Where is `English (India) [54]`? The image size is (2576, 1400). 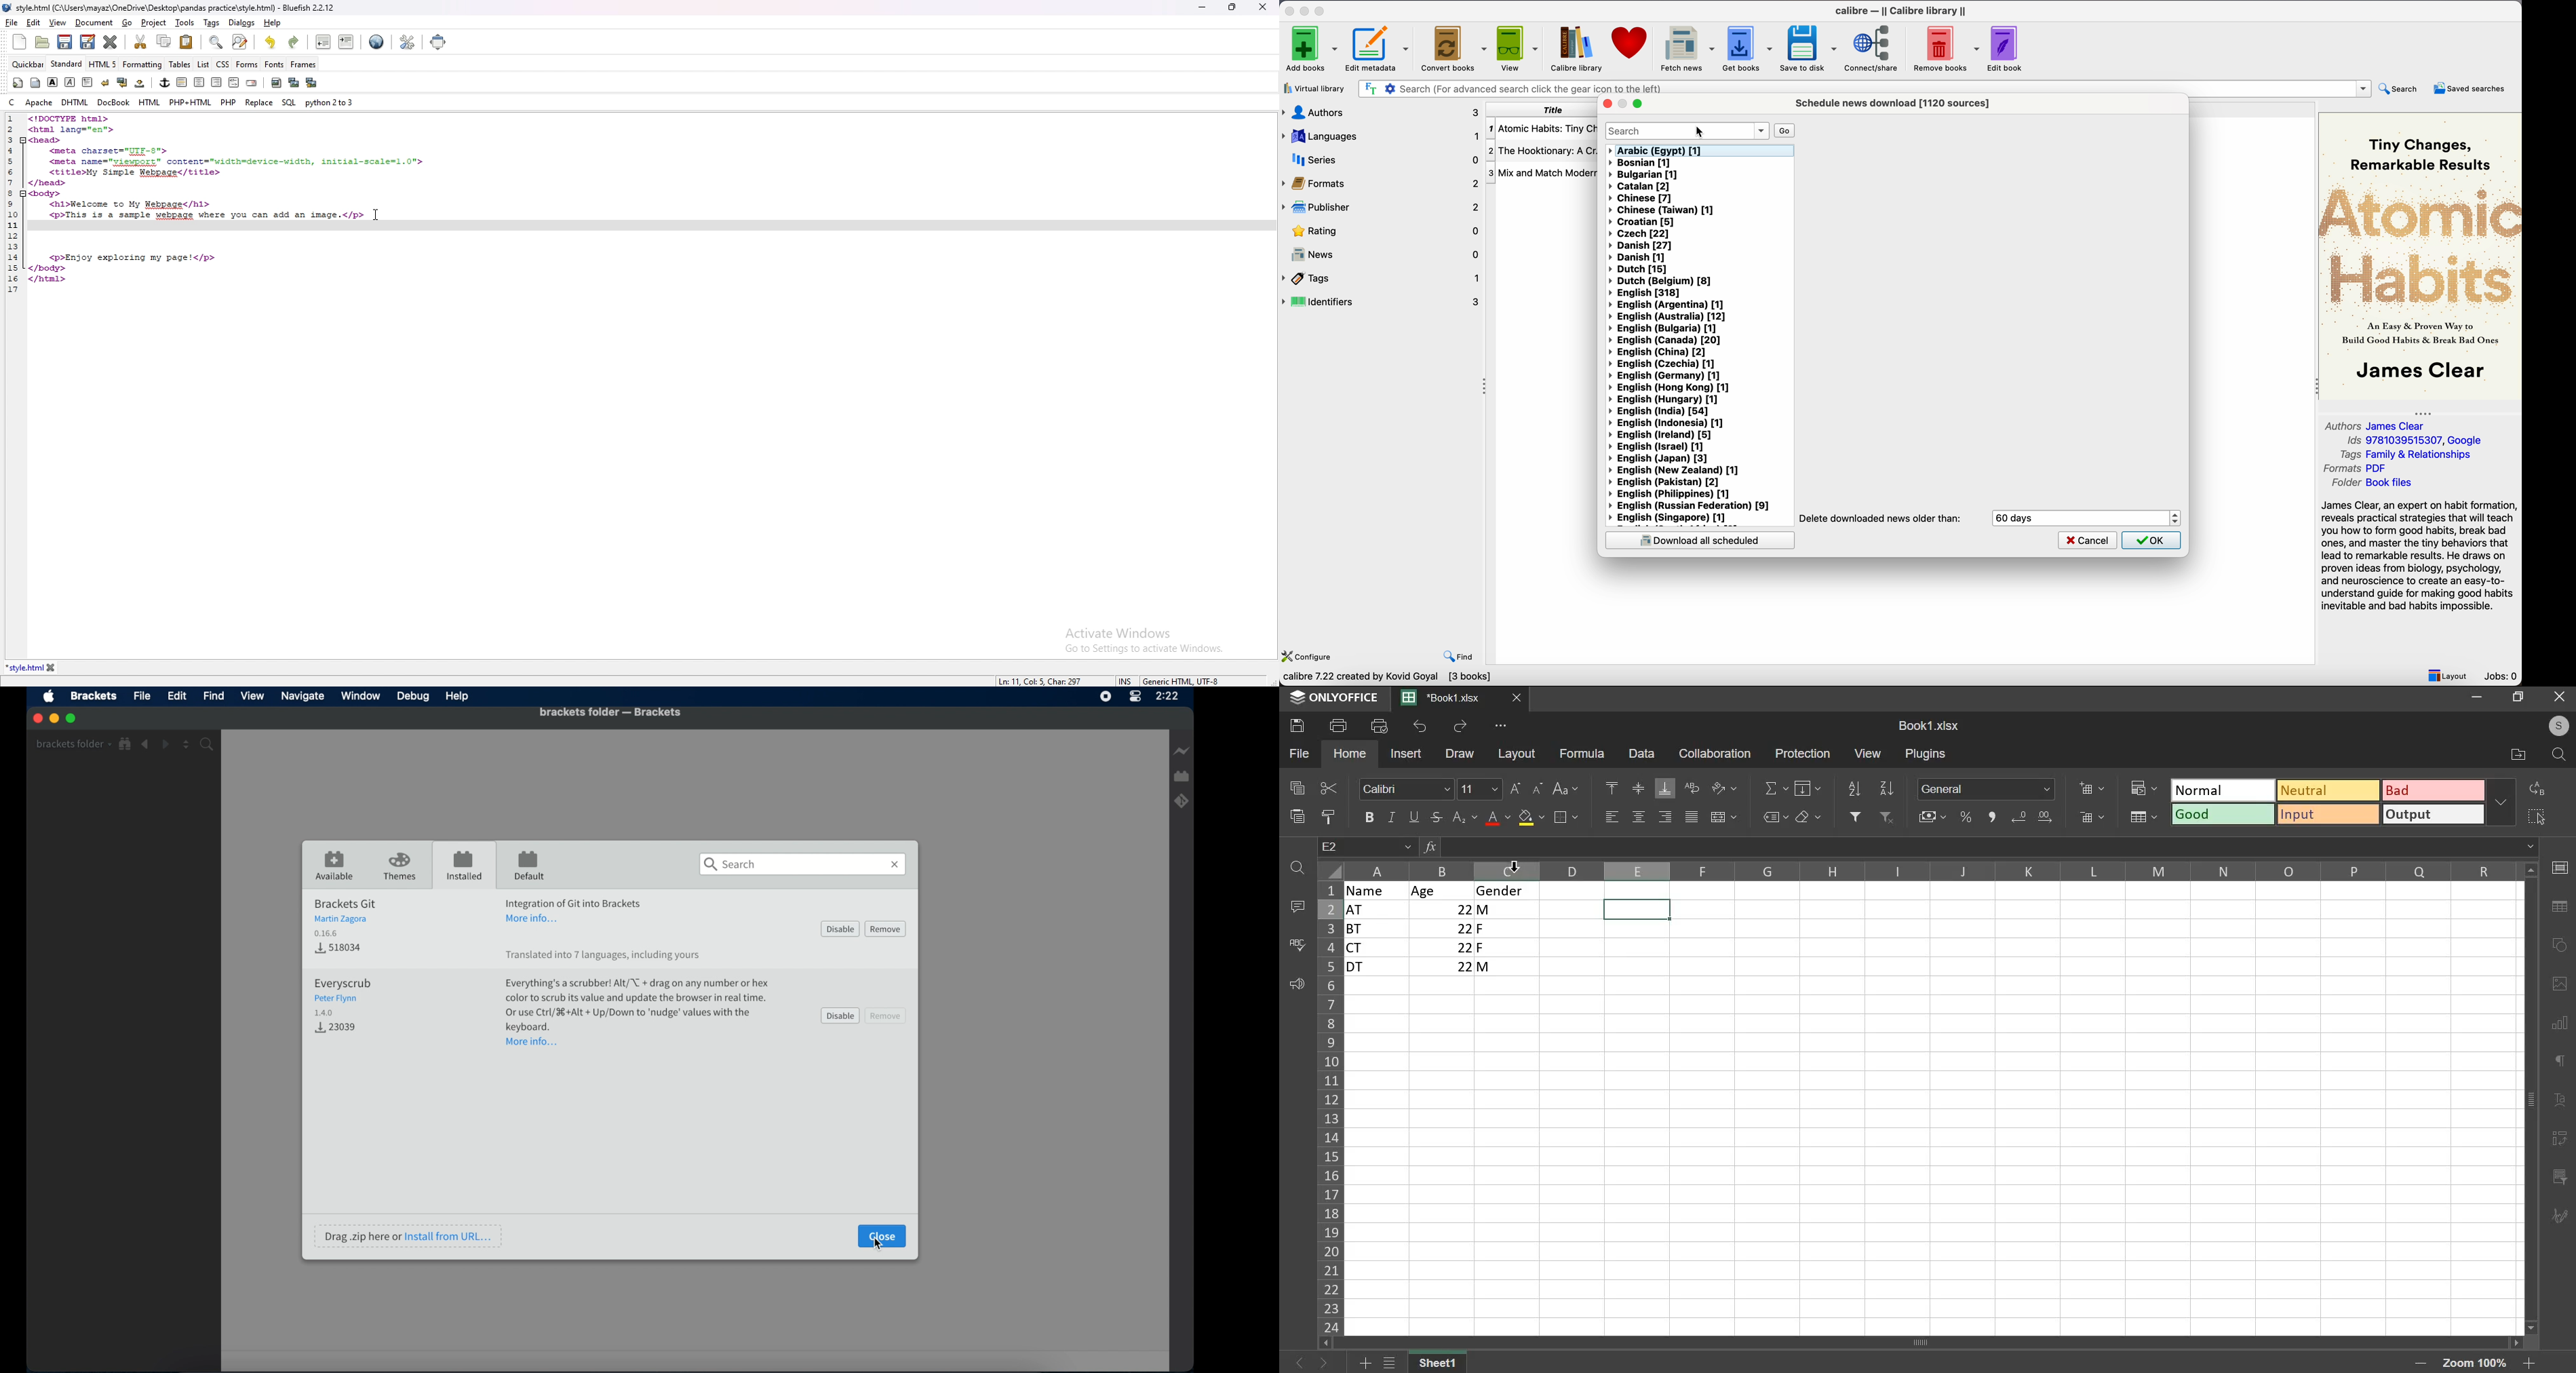 English (India) [54] is located at coordinates (1658, 412).